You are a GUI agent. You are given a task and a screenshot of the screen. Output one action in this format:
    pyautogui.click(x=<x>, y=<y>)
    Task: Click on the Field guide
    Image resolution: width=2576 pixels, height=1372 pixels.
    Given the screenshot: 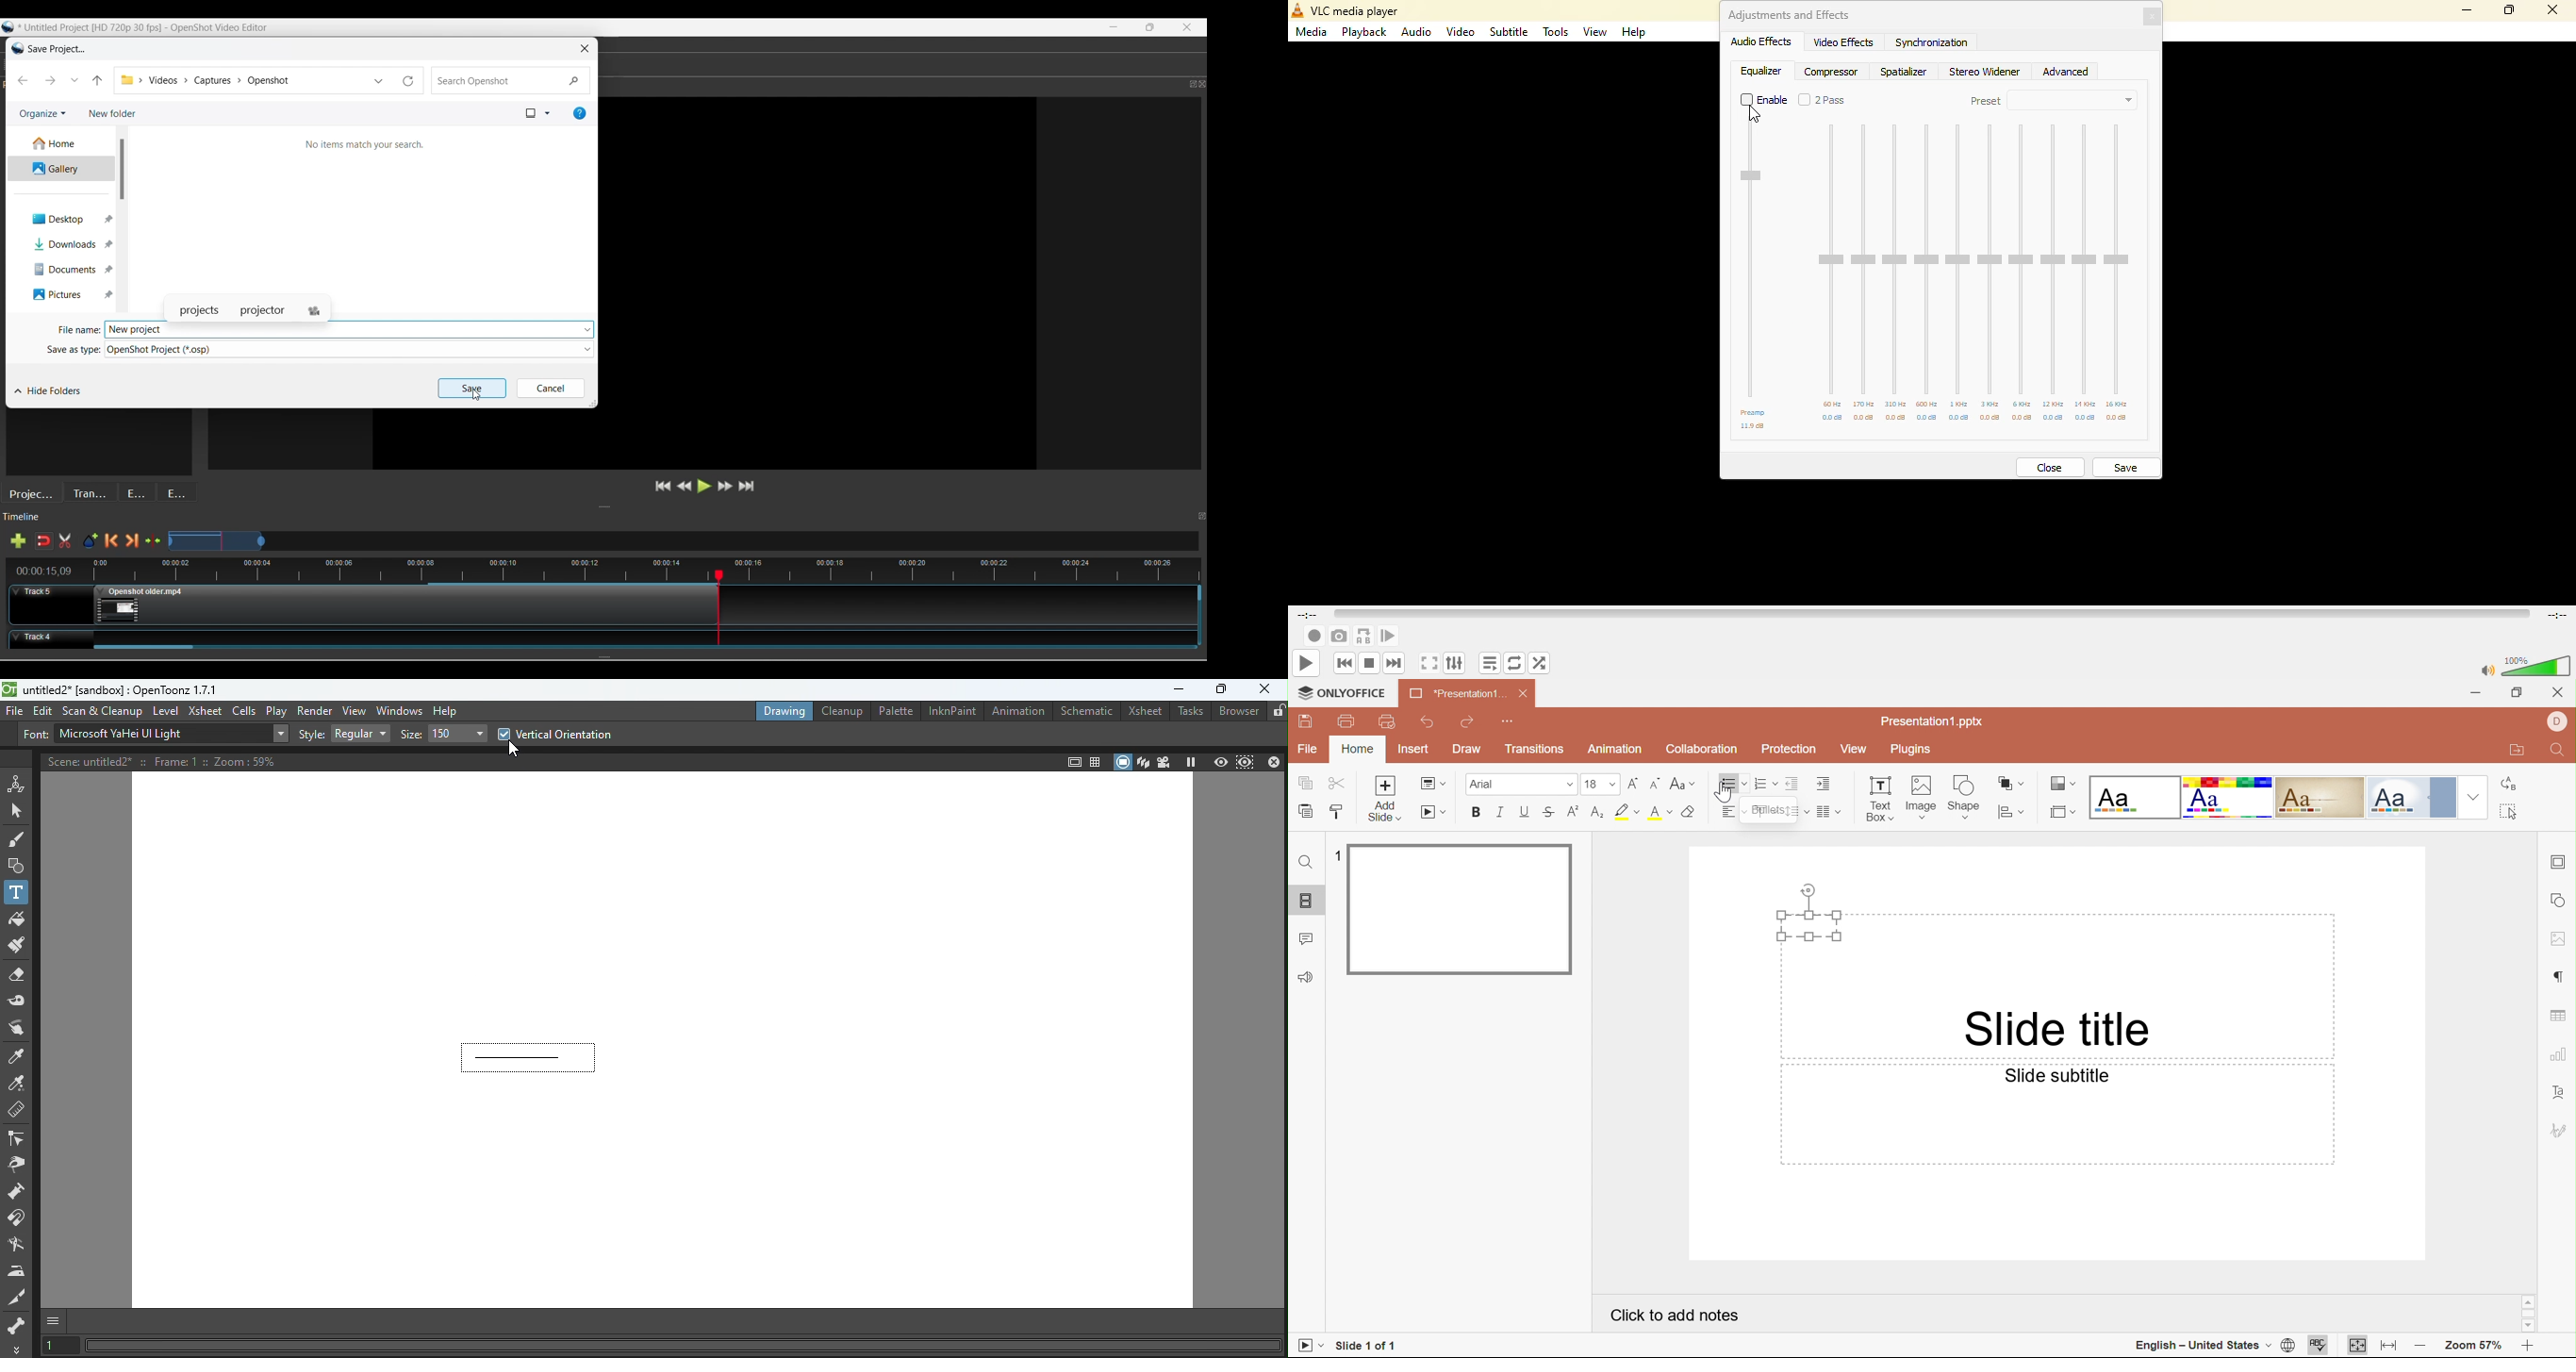 What is the action you would take?
    pyautogui.click(x=1094, y=762)
    